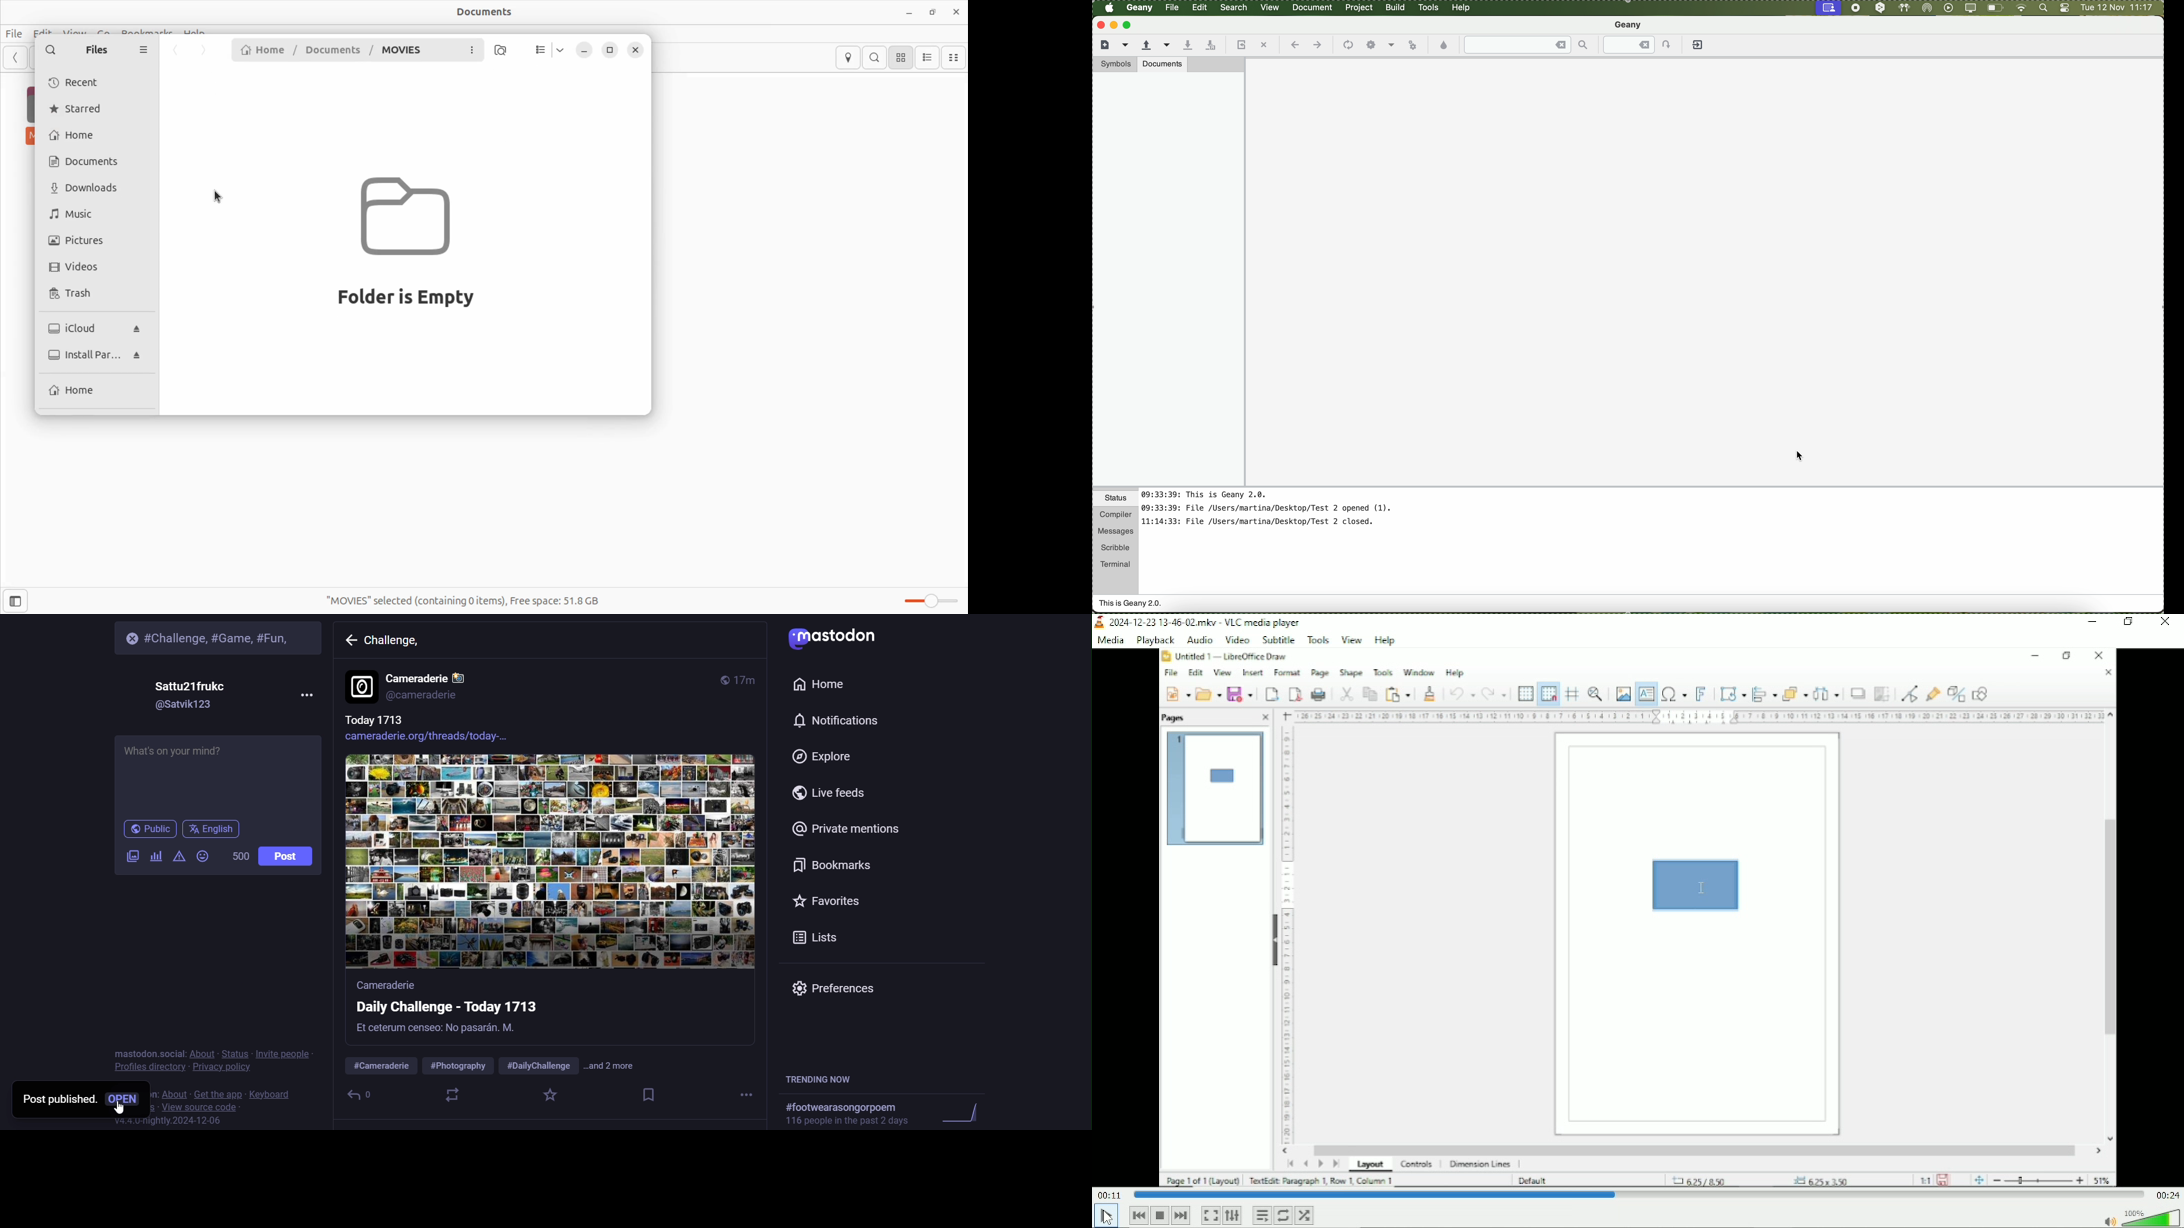 This screenshot has height=1232, width=2184. I want to click on explore, so click(824, 756).